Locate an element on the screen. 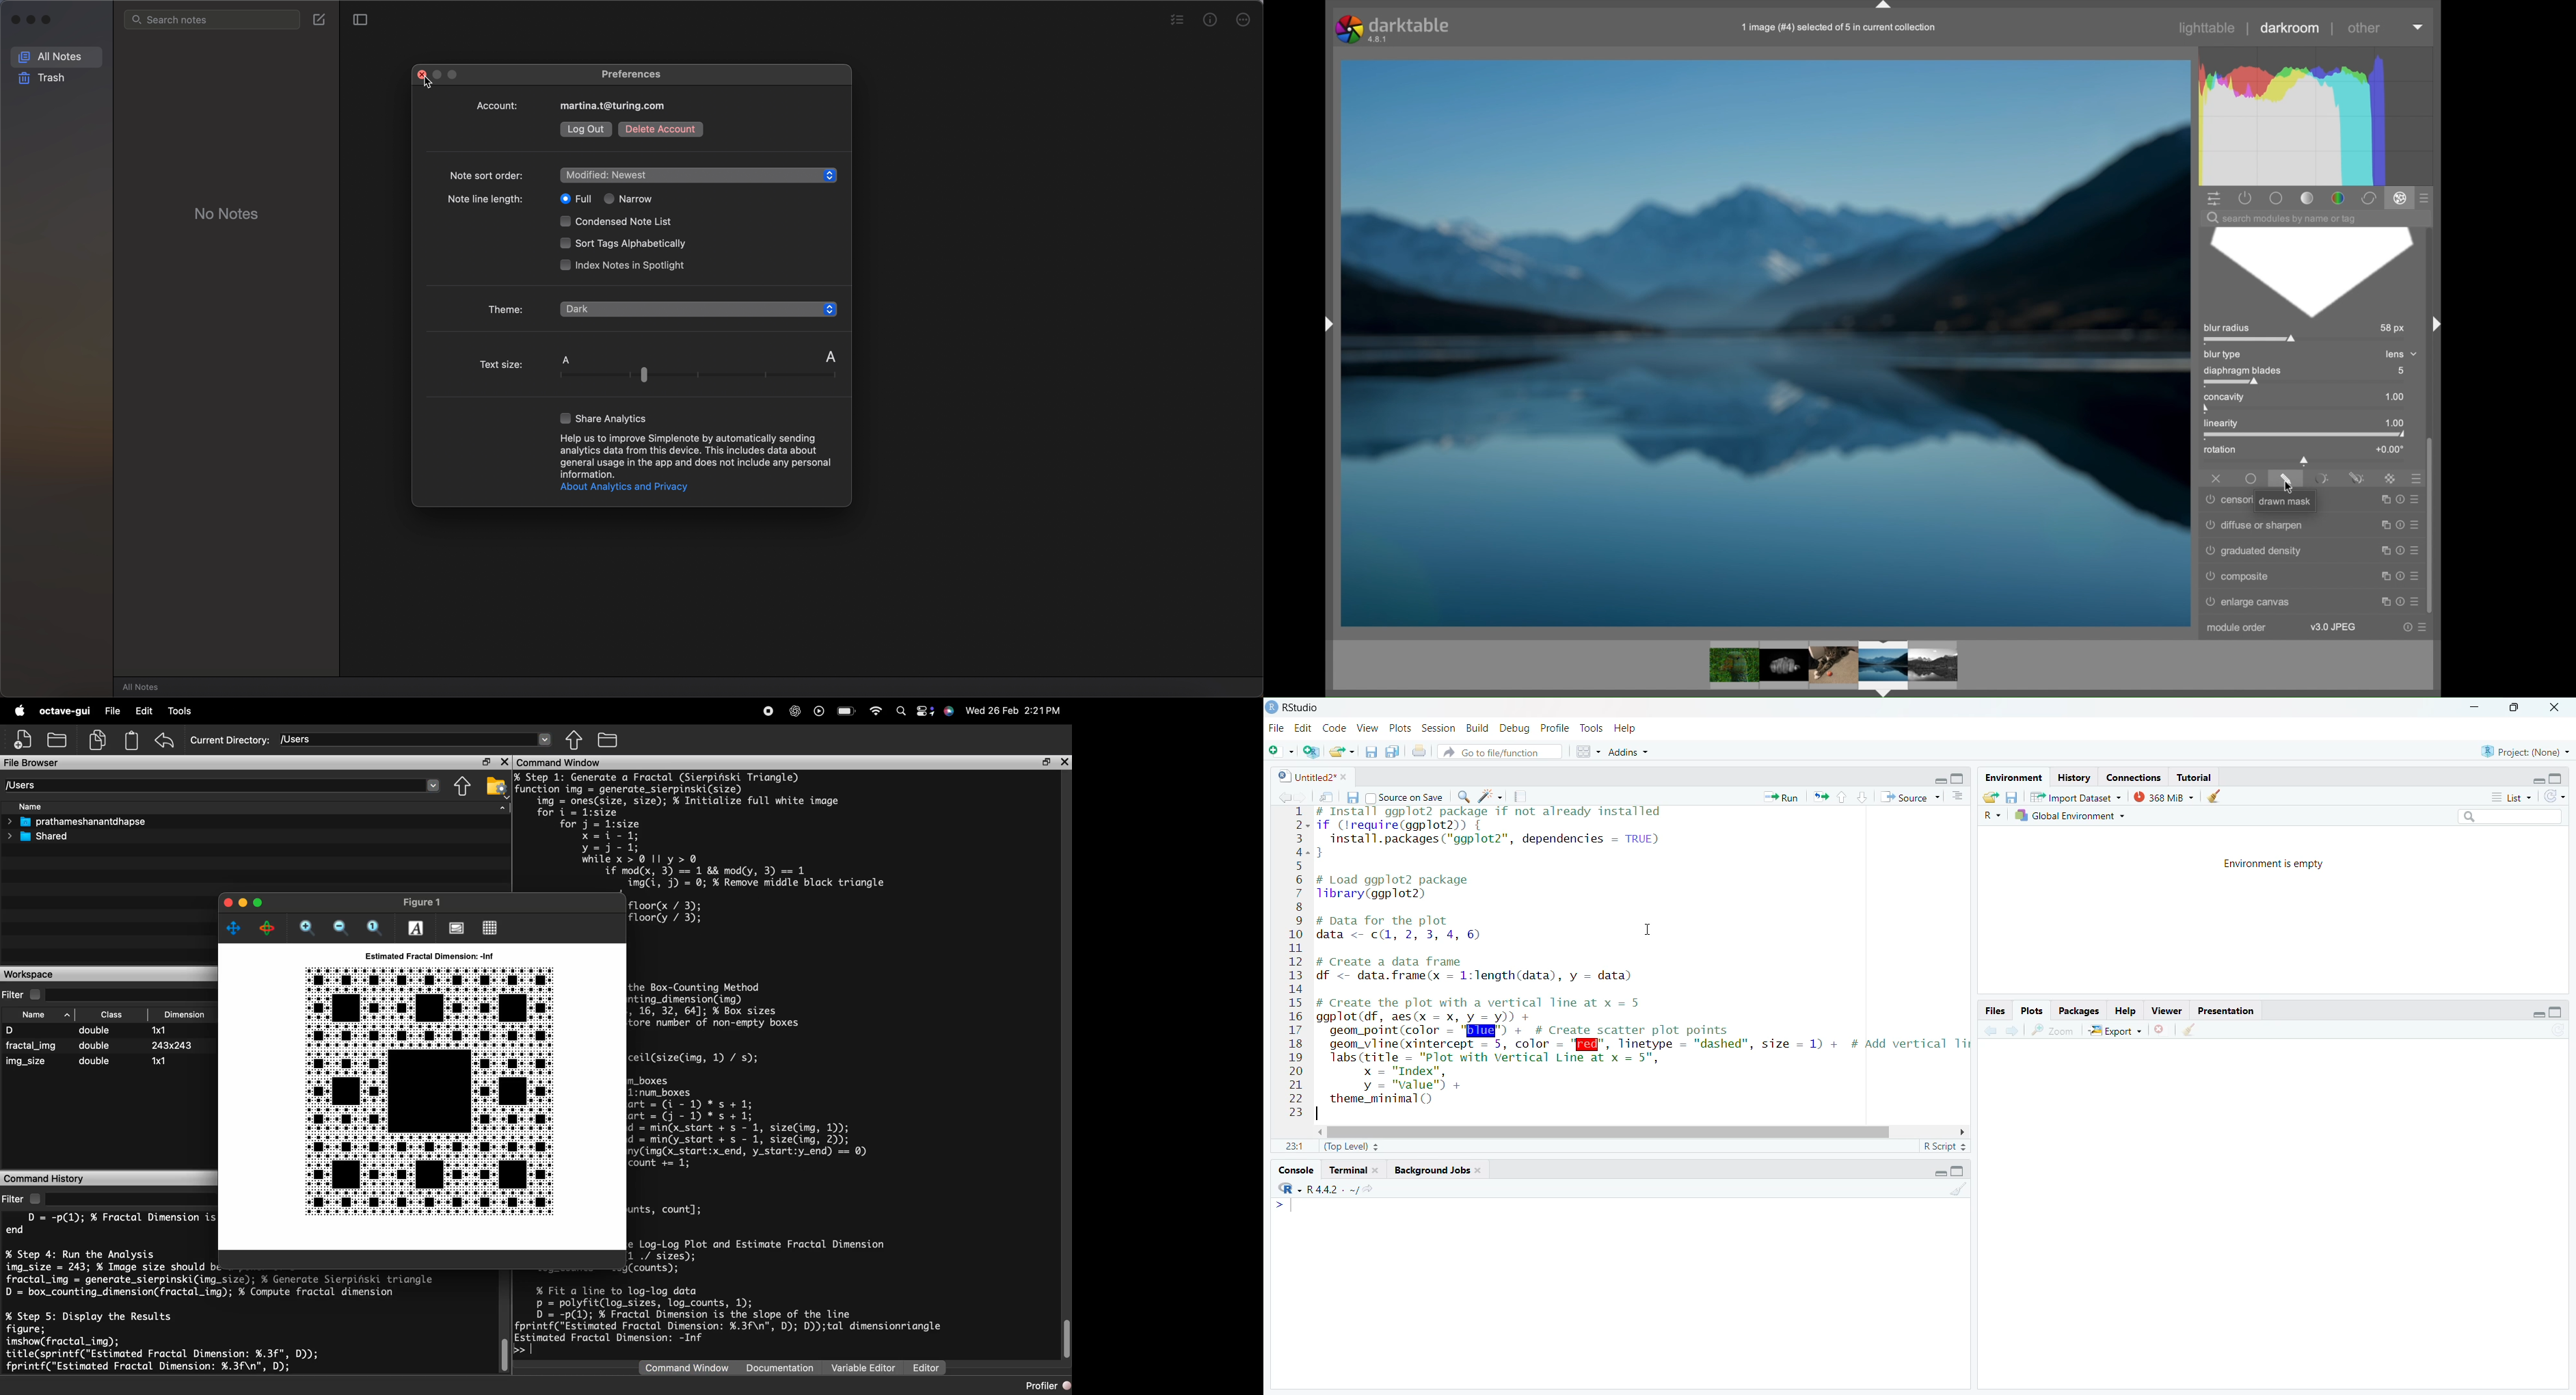  Code is located at coordinates (1336, 729).